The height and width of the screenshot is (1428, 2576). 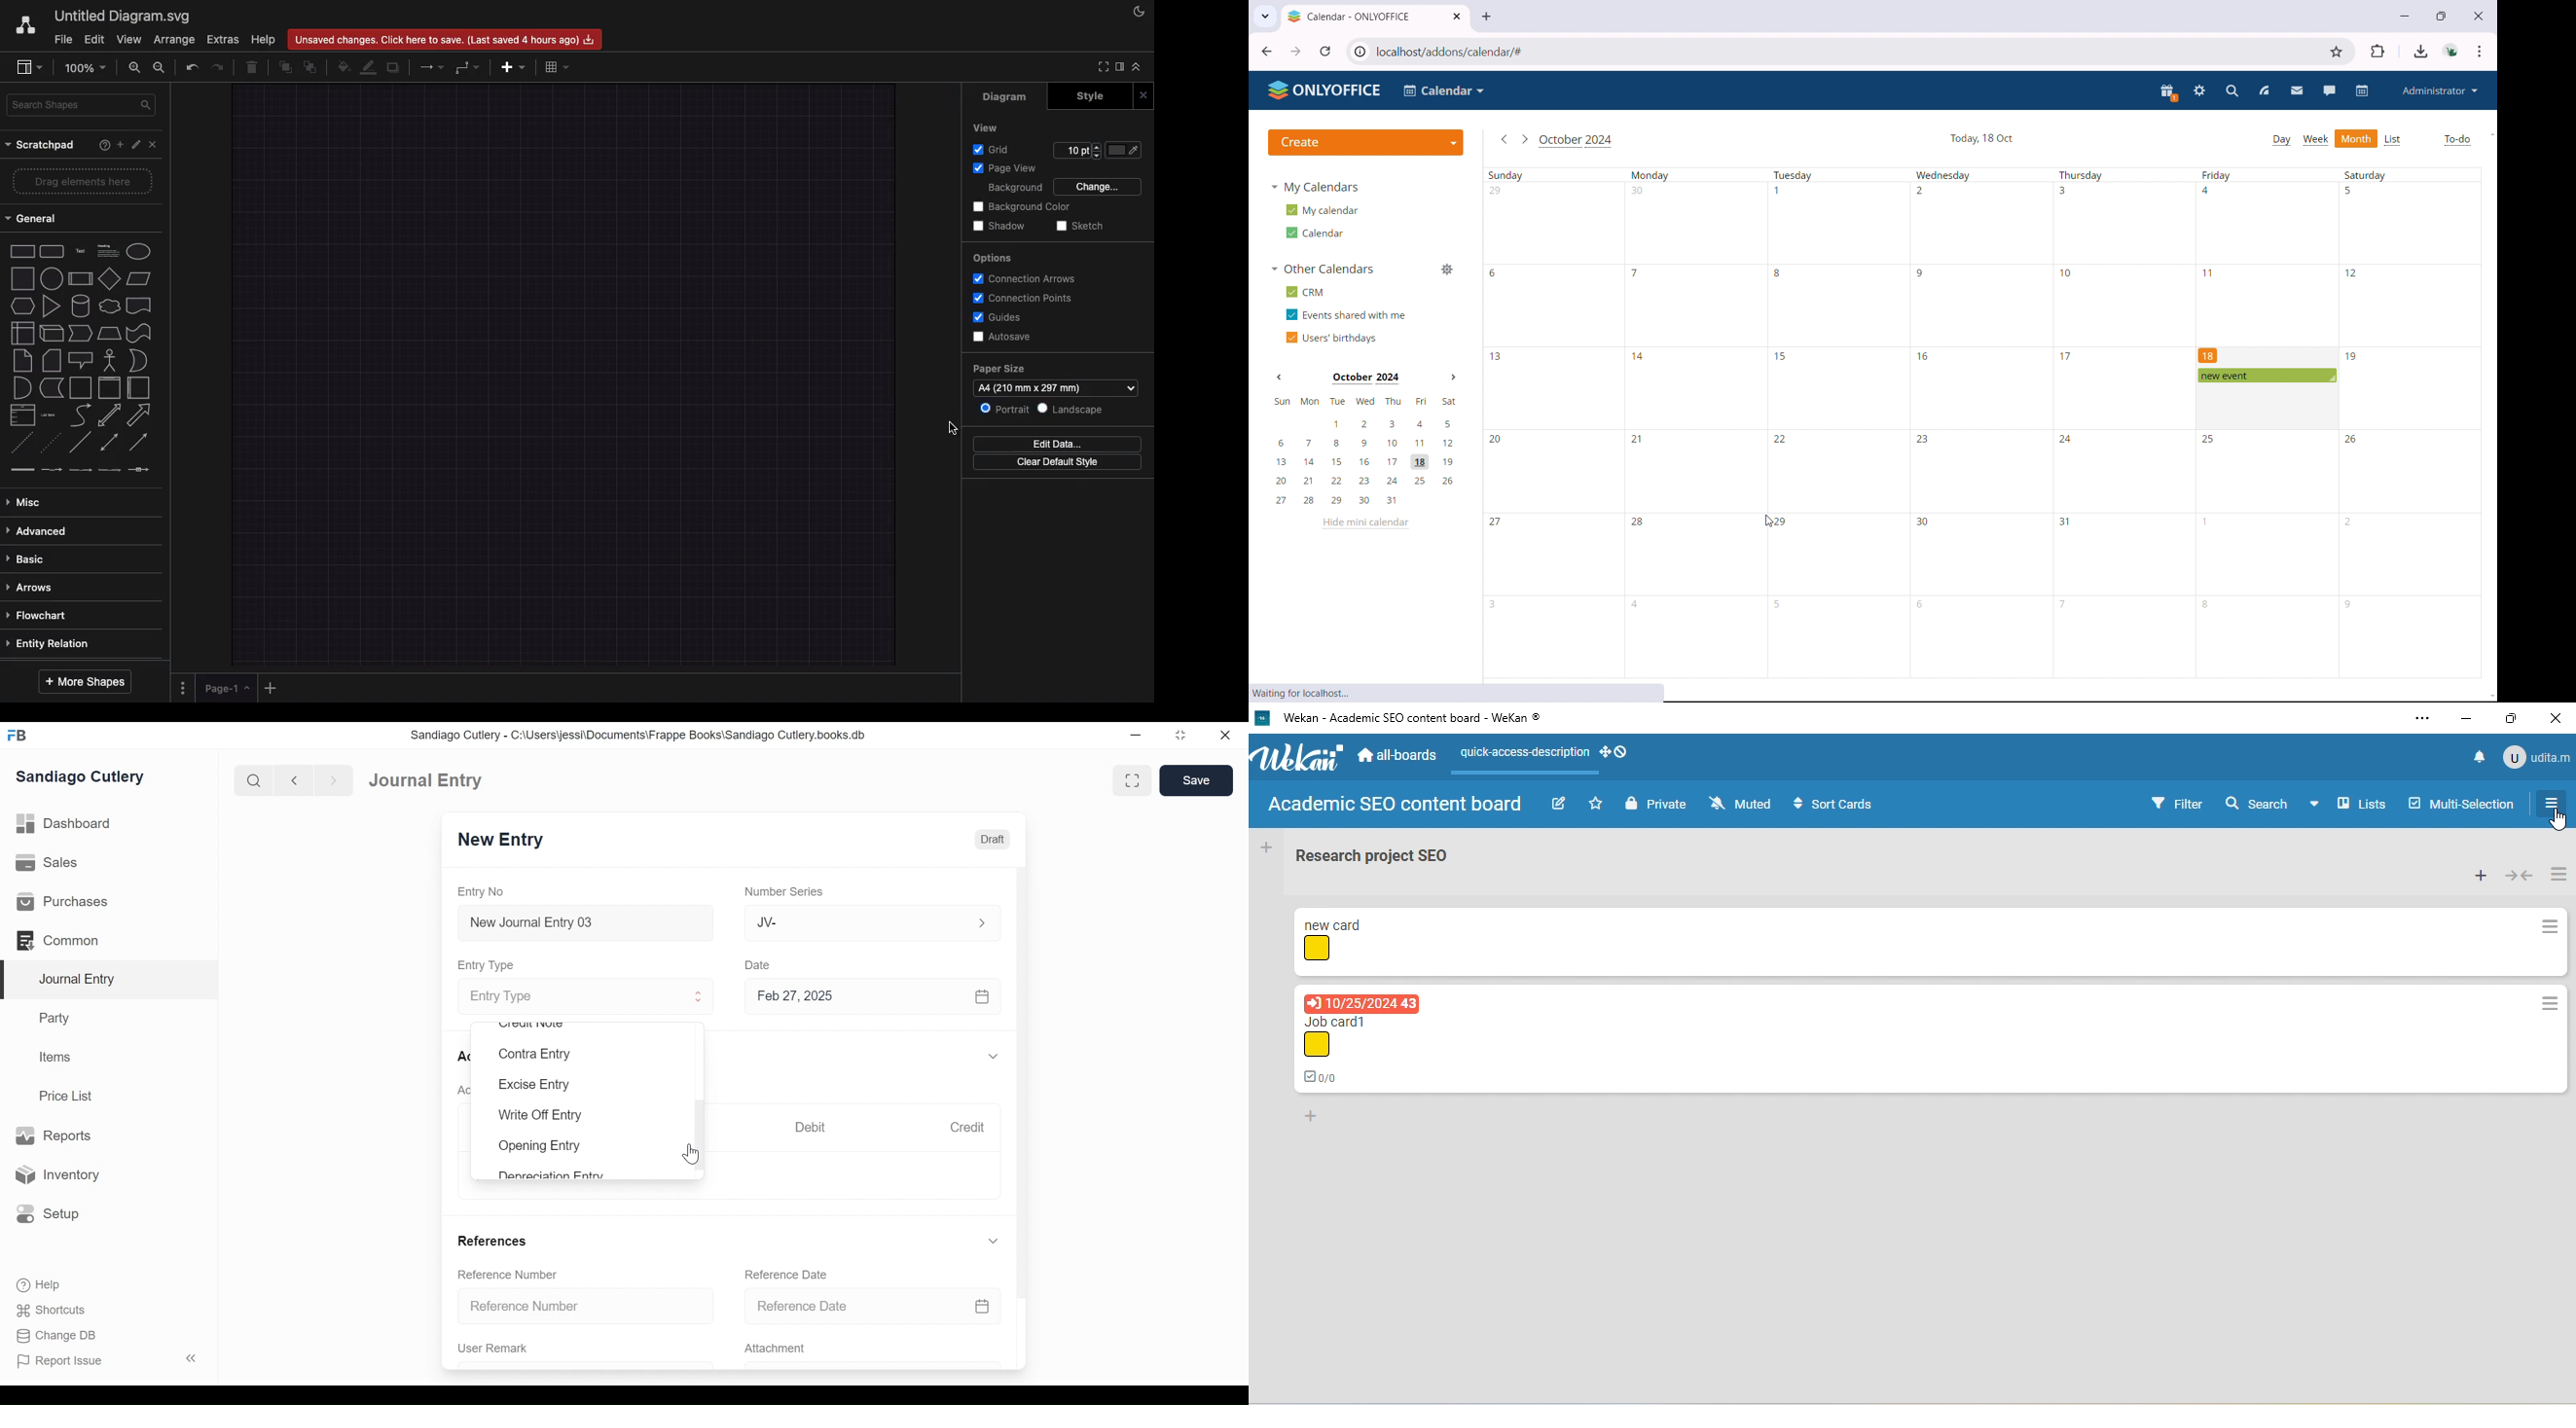 What do you see at coordinates (1224, 735) in the screenshot?
I see `Close` at bounding box center [1224, 735].